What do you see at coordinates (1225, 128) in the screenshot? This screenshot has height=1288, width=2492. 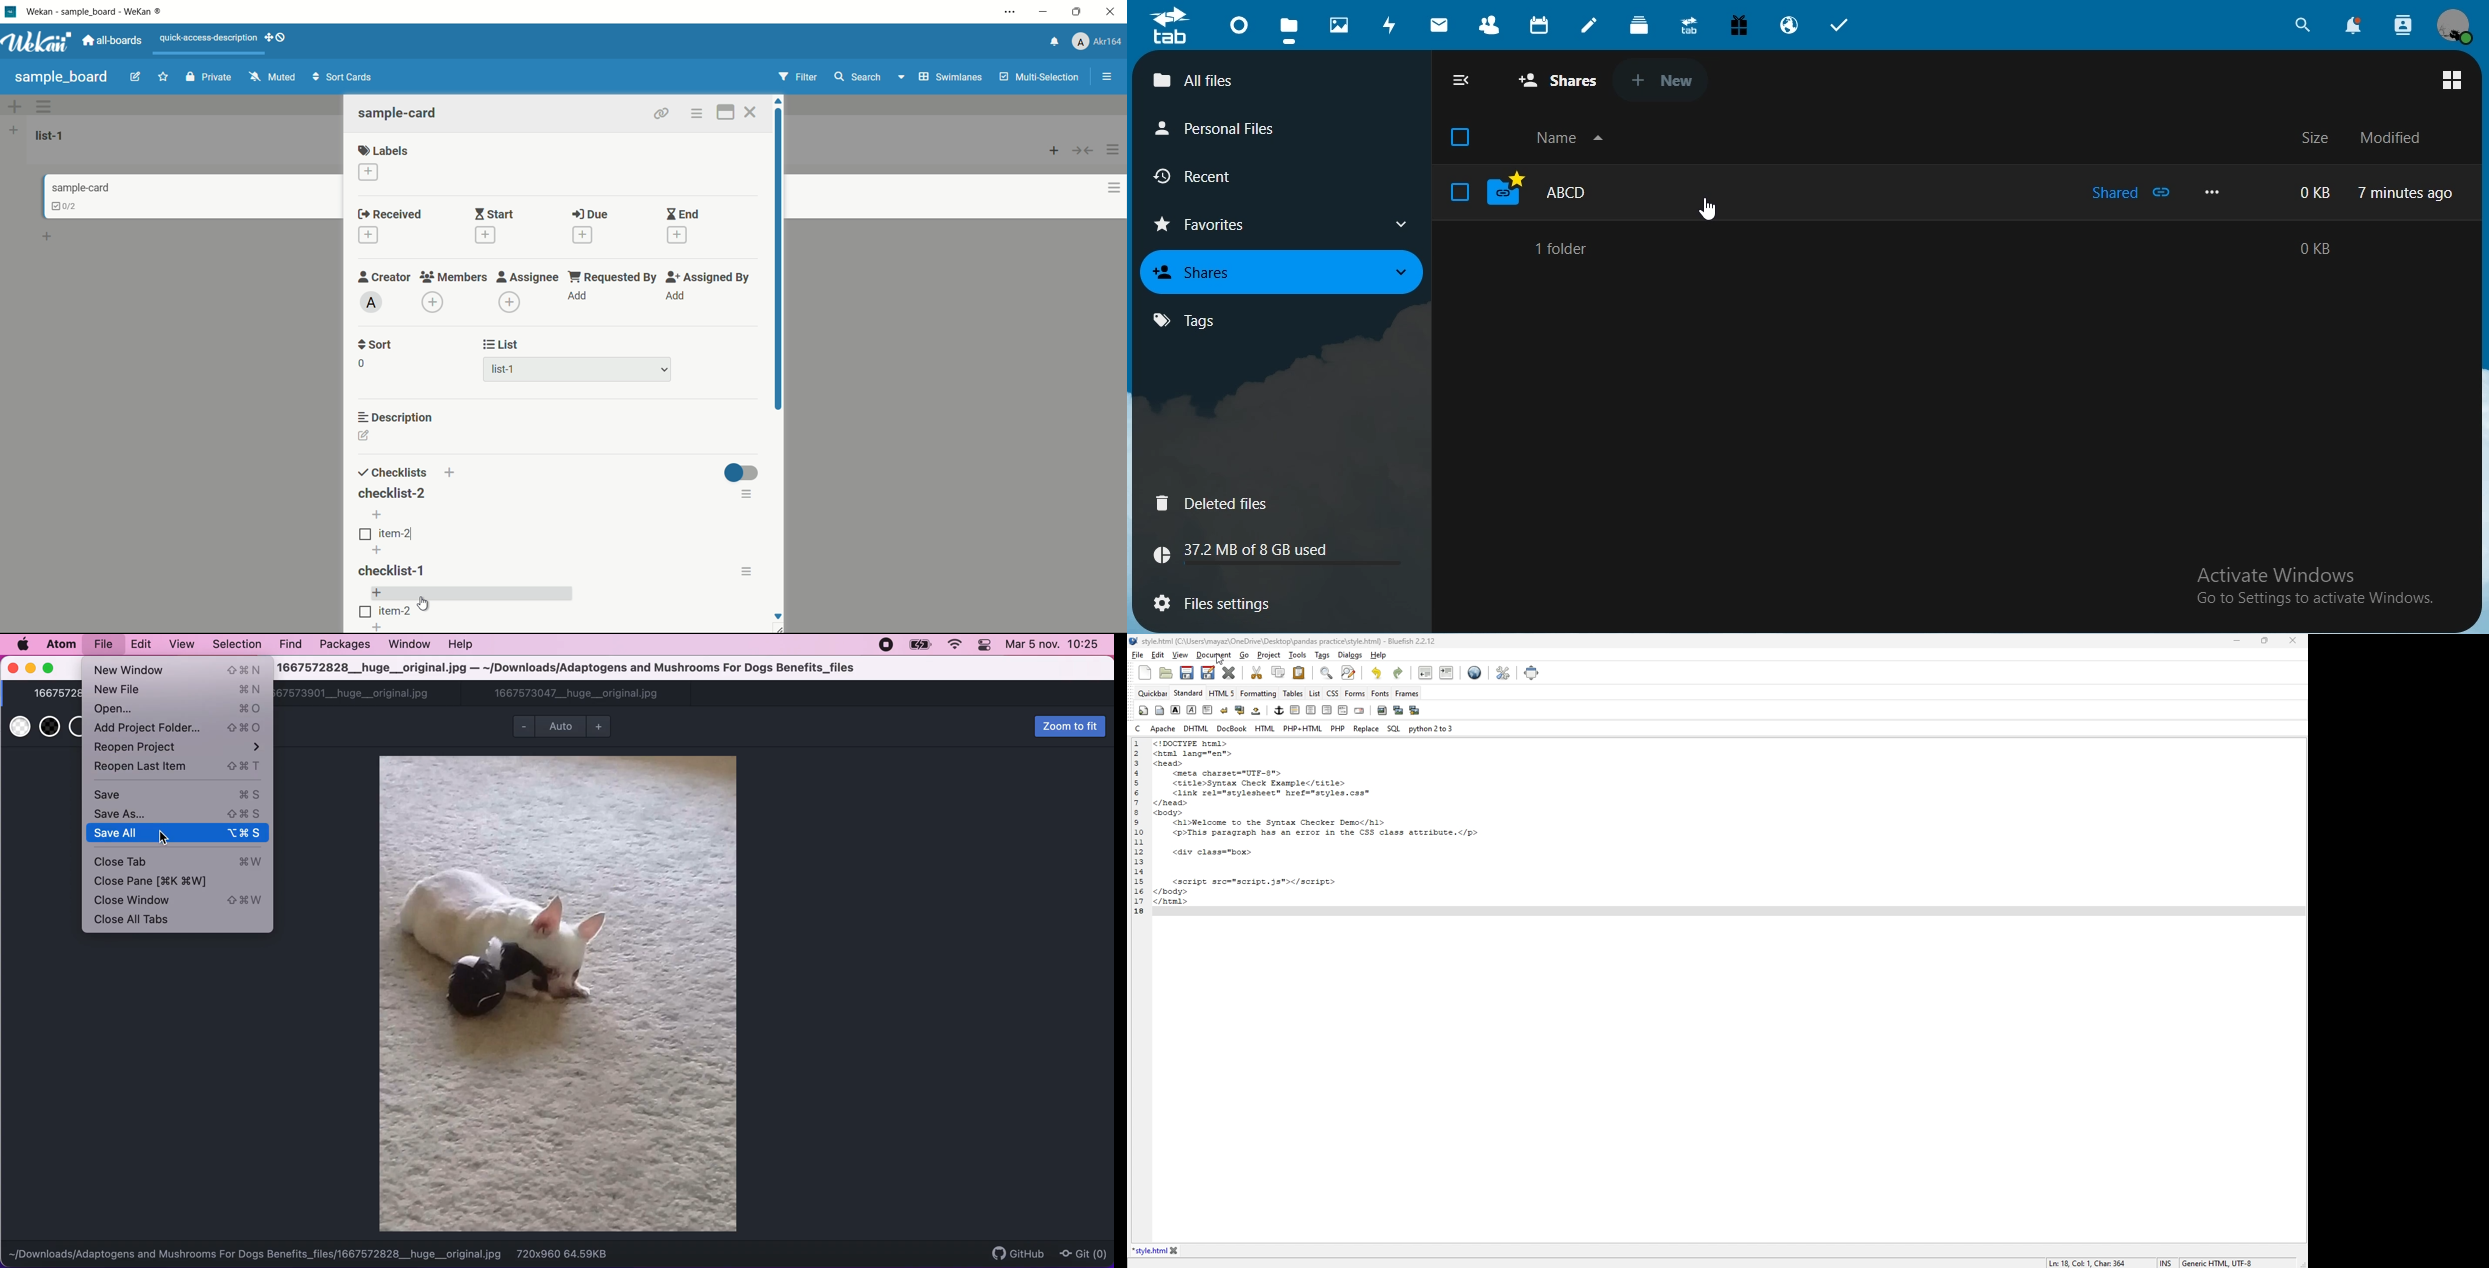 I see `personal files` at bounding box center [1225, 128].